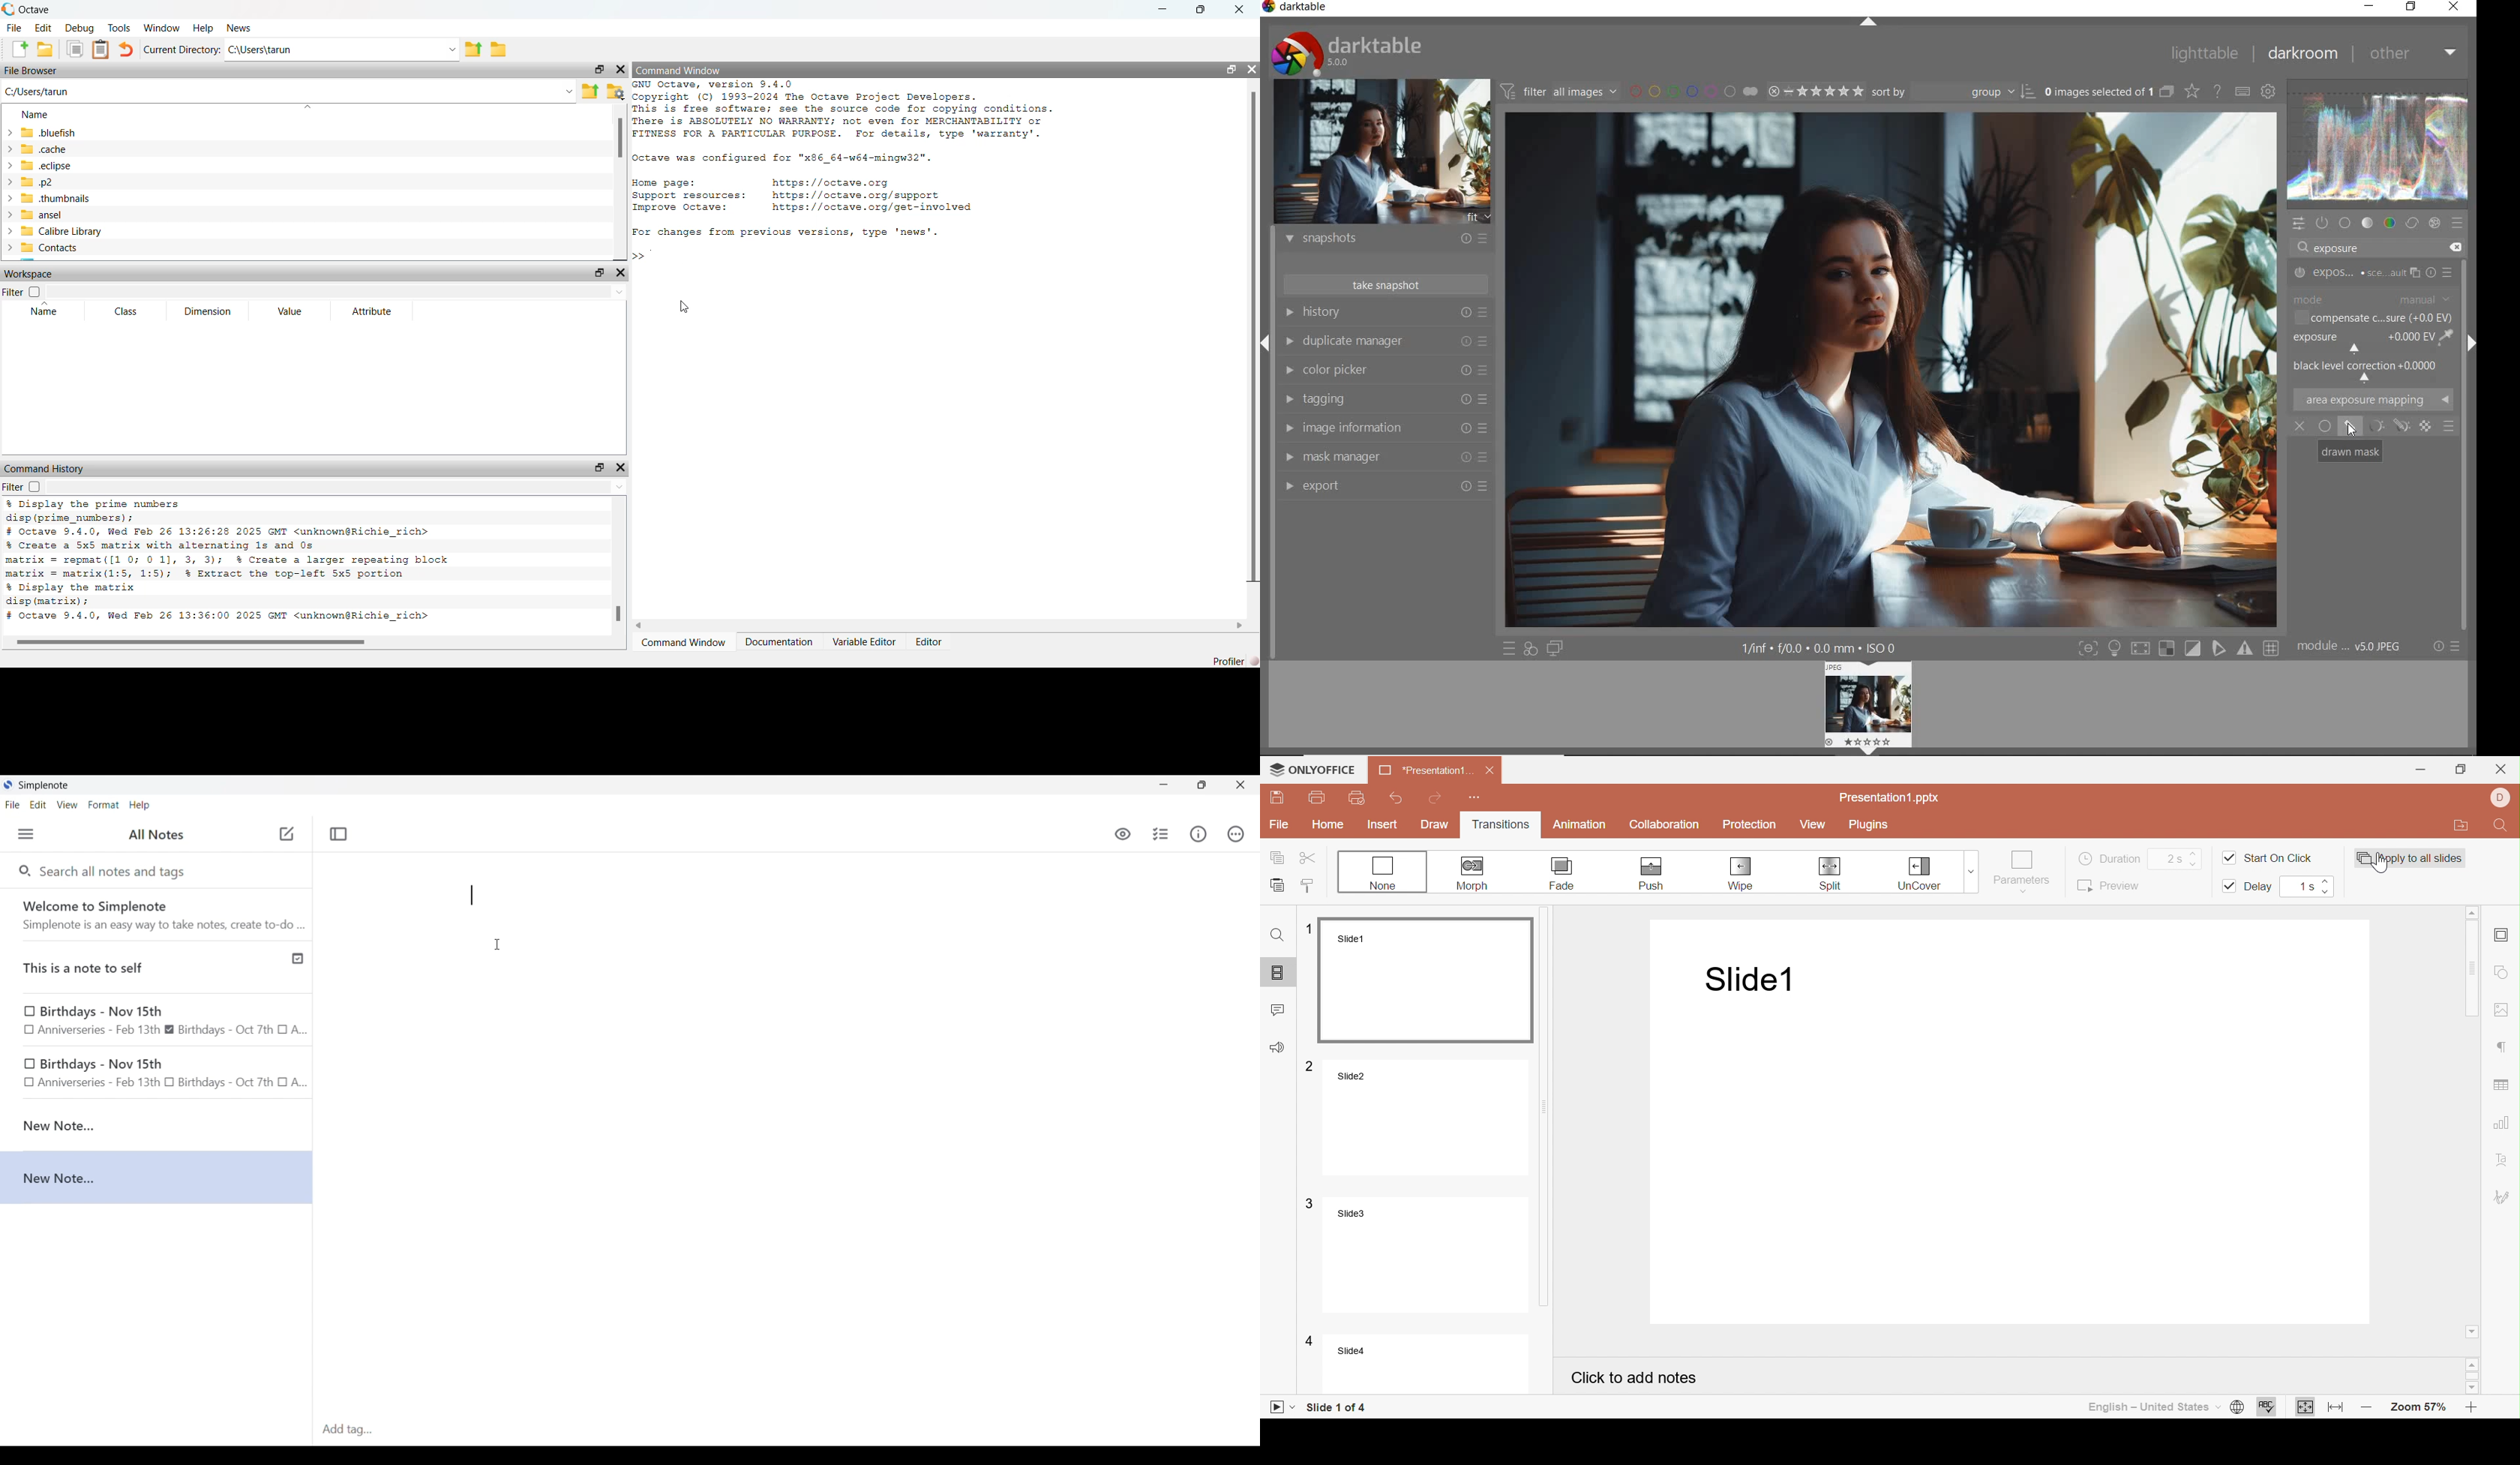 The height and width of the screenshot is (1484, 2520). Describe the element at coordinates (230, 618) in the screenshot. I see `octave version and date` at that location.